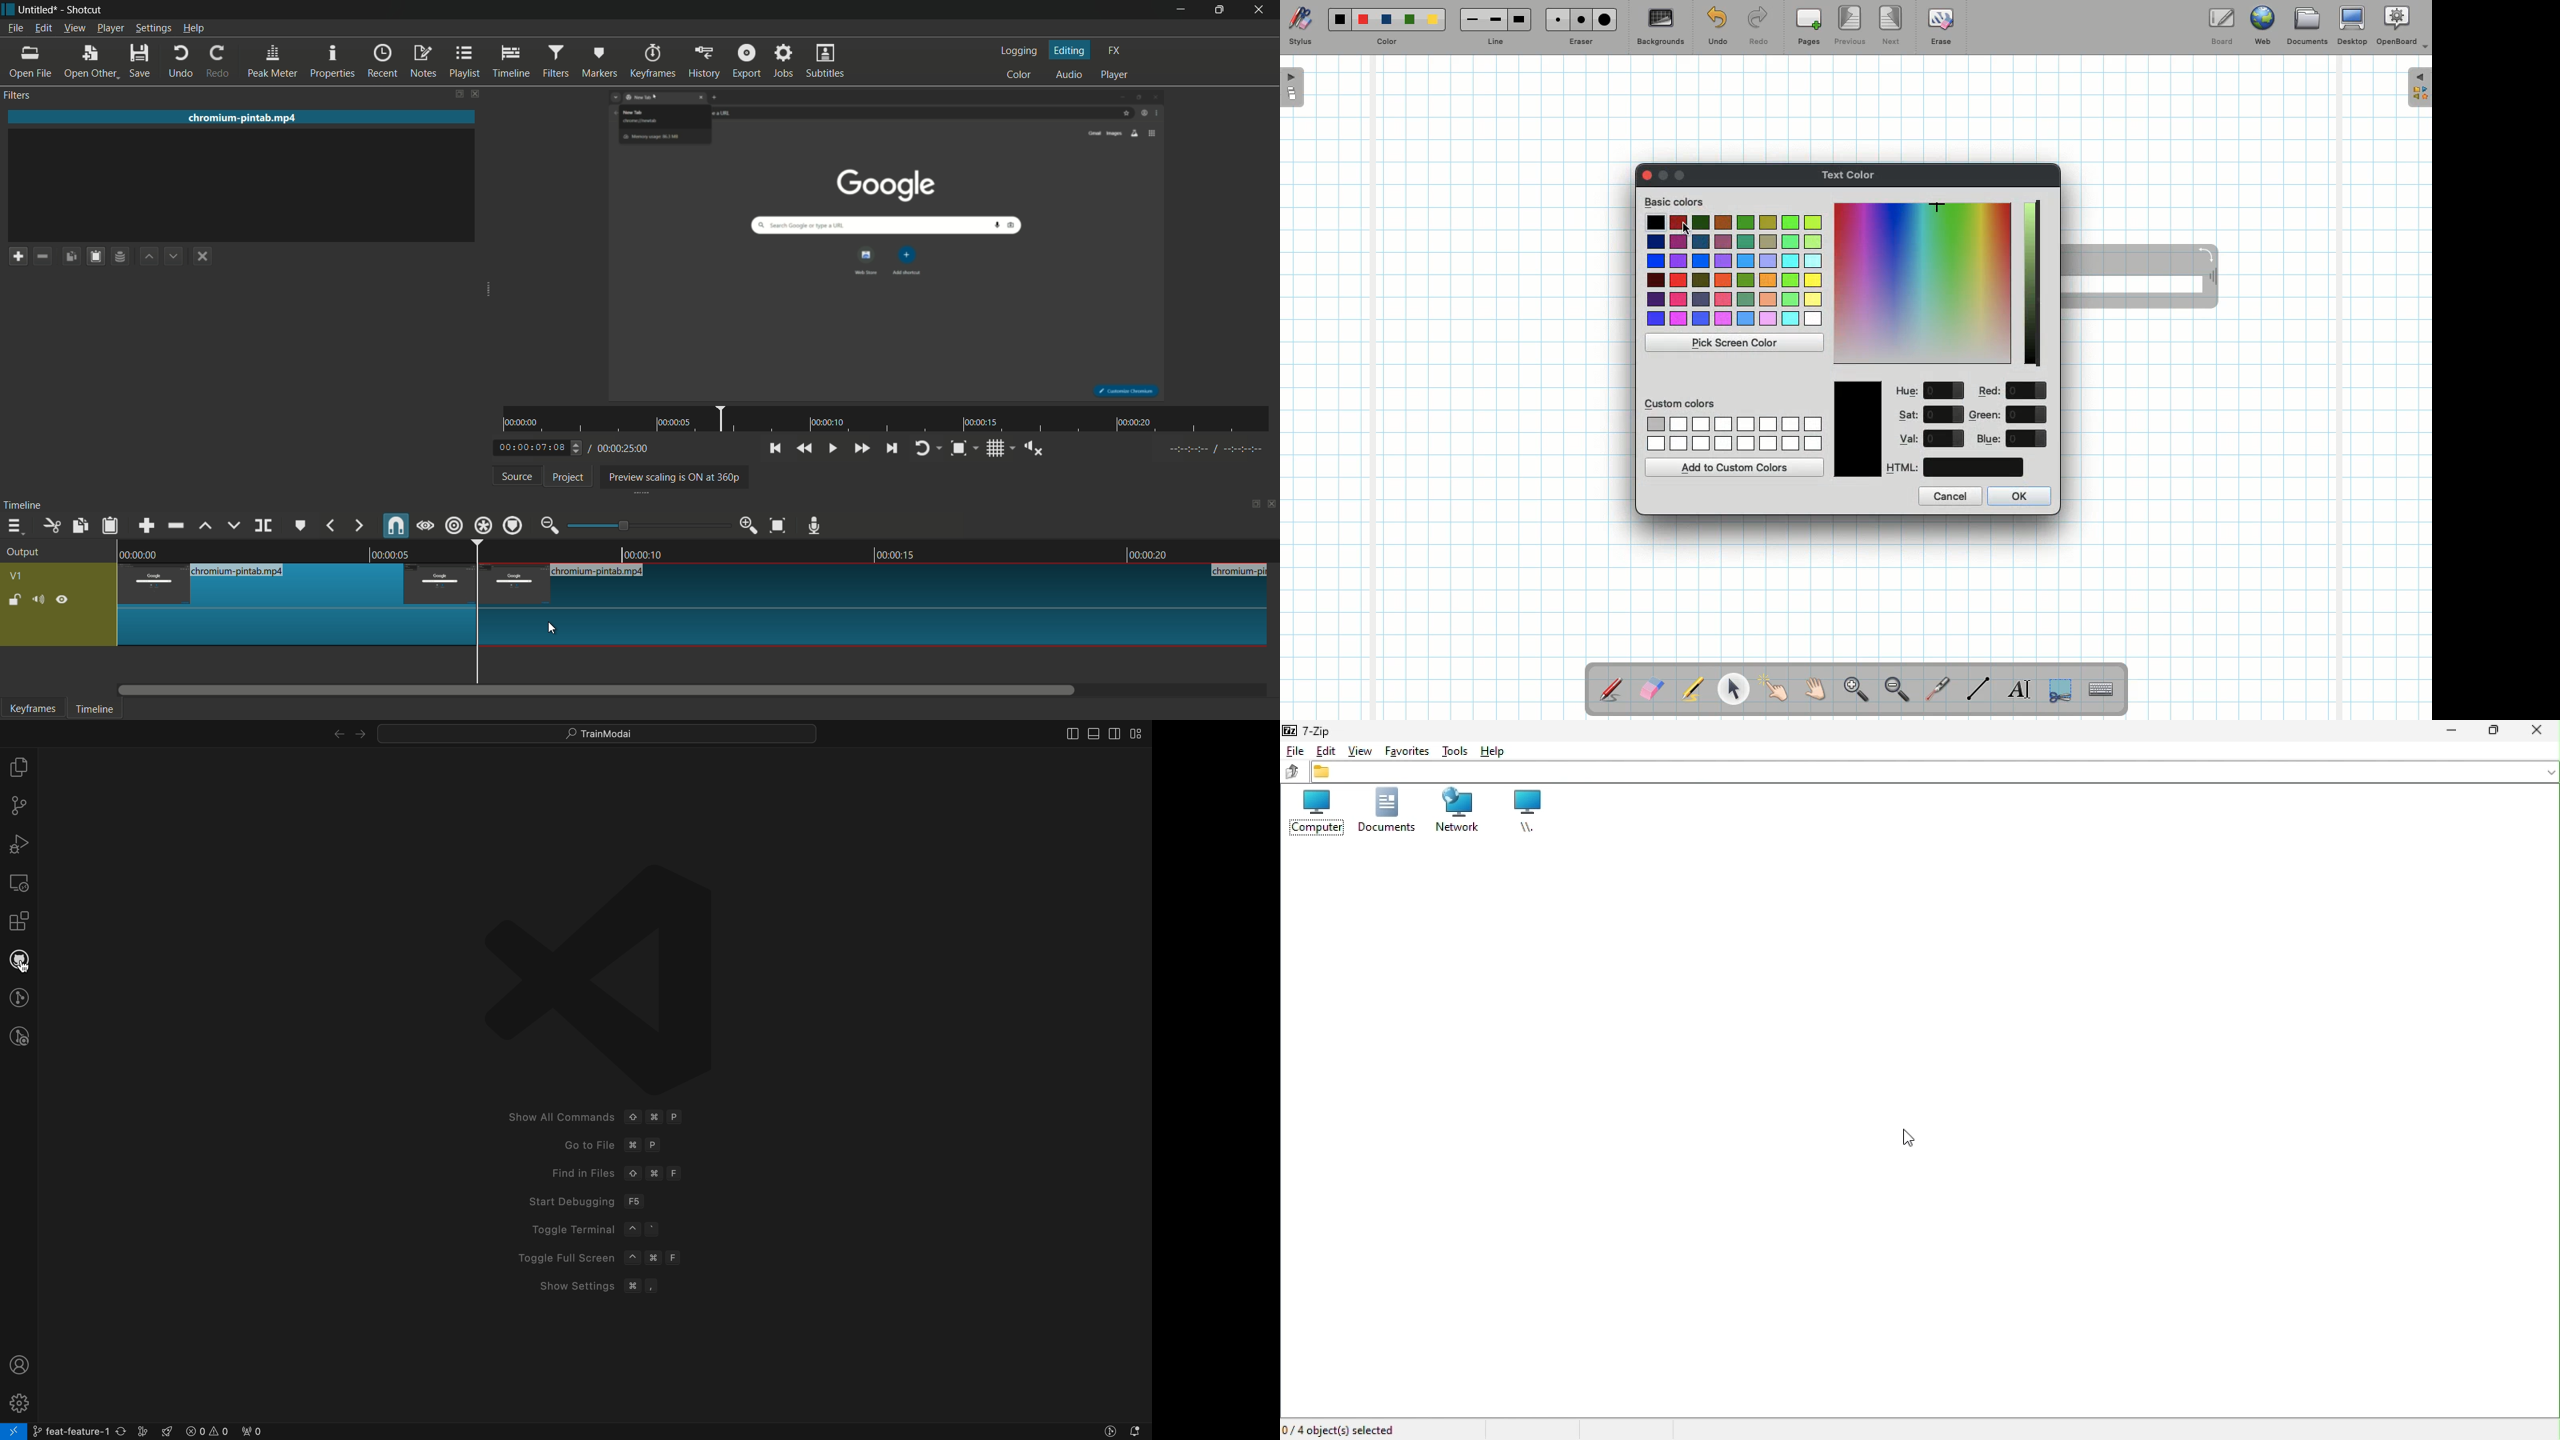 This screenshot has width=2576, height=1456. Describe the element at coordinates (1294, 86) in the screenshot. I see `Open pages` at that location.